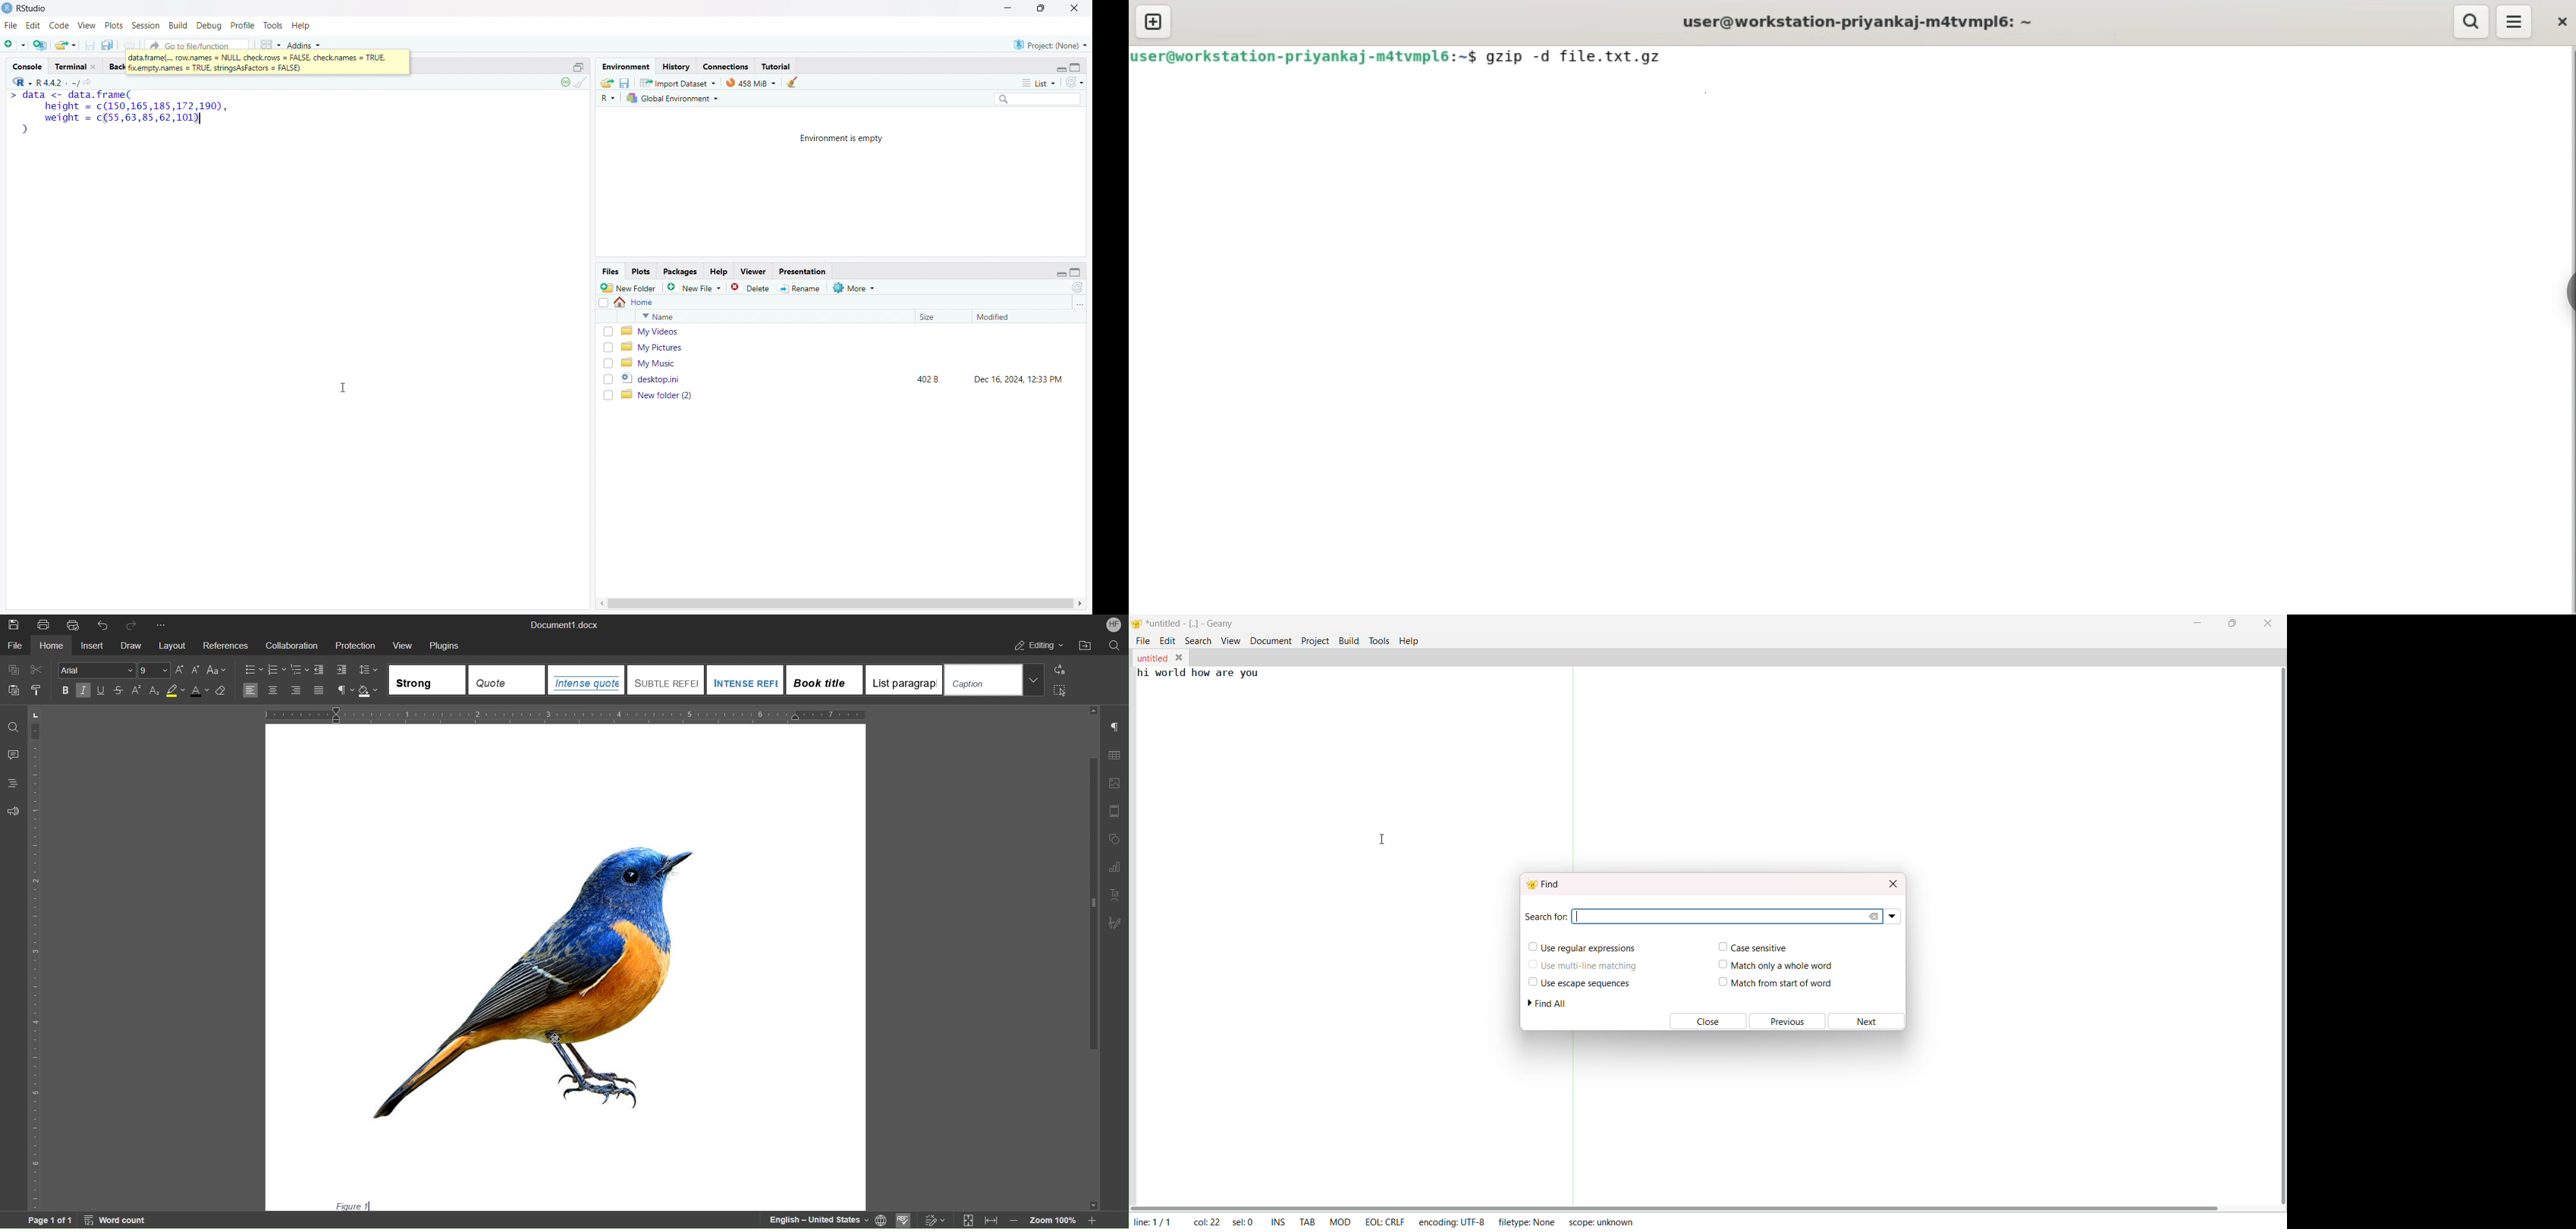  What do you see at coordinates (719, 272) in the screenshot?
I see `help` at bounding box center [719, 272].